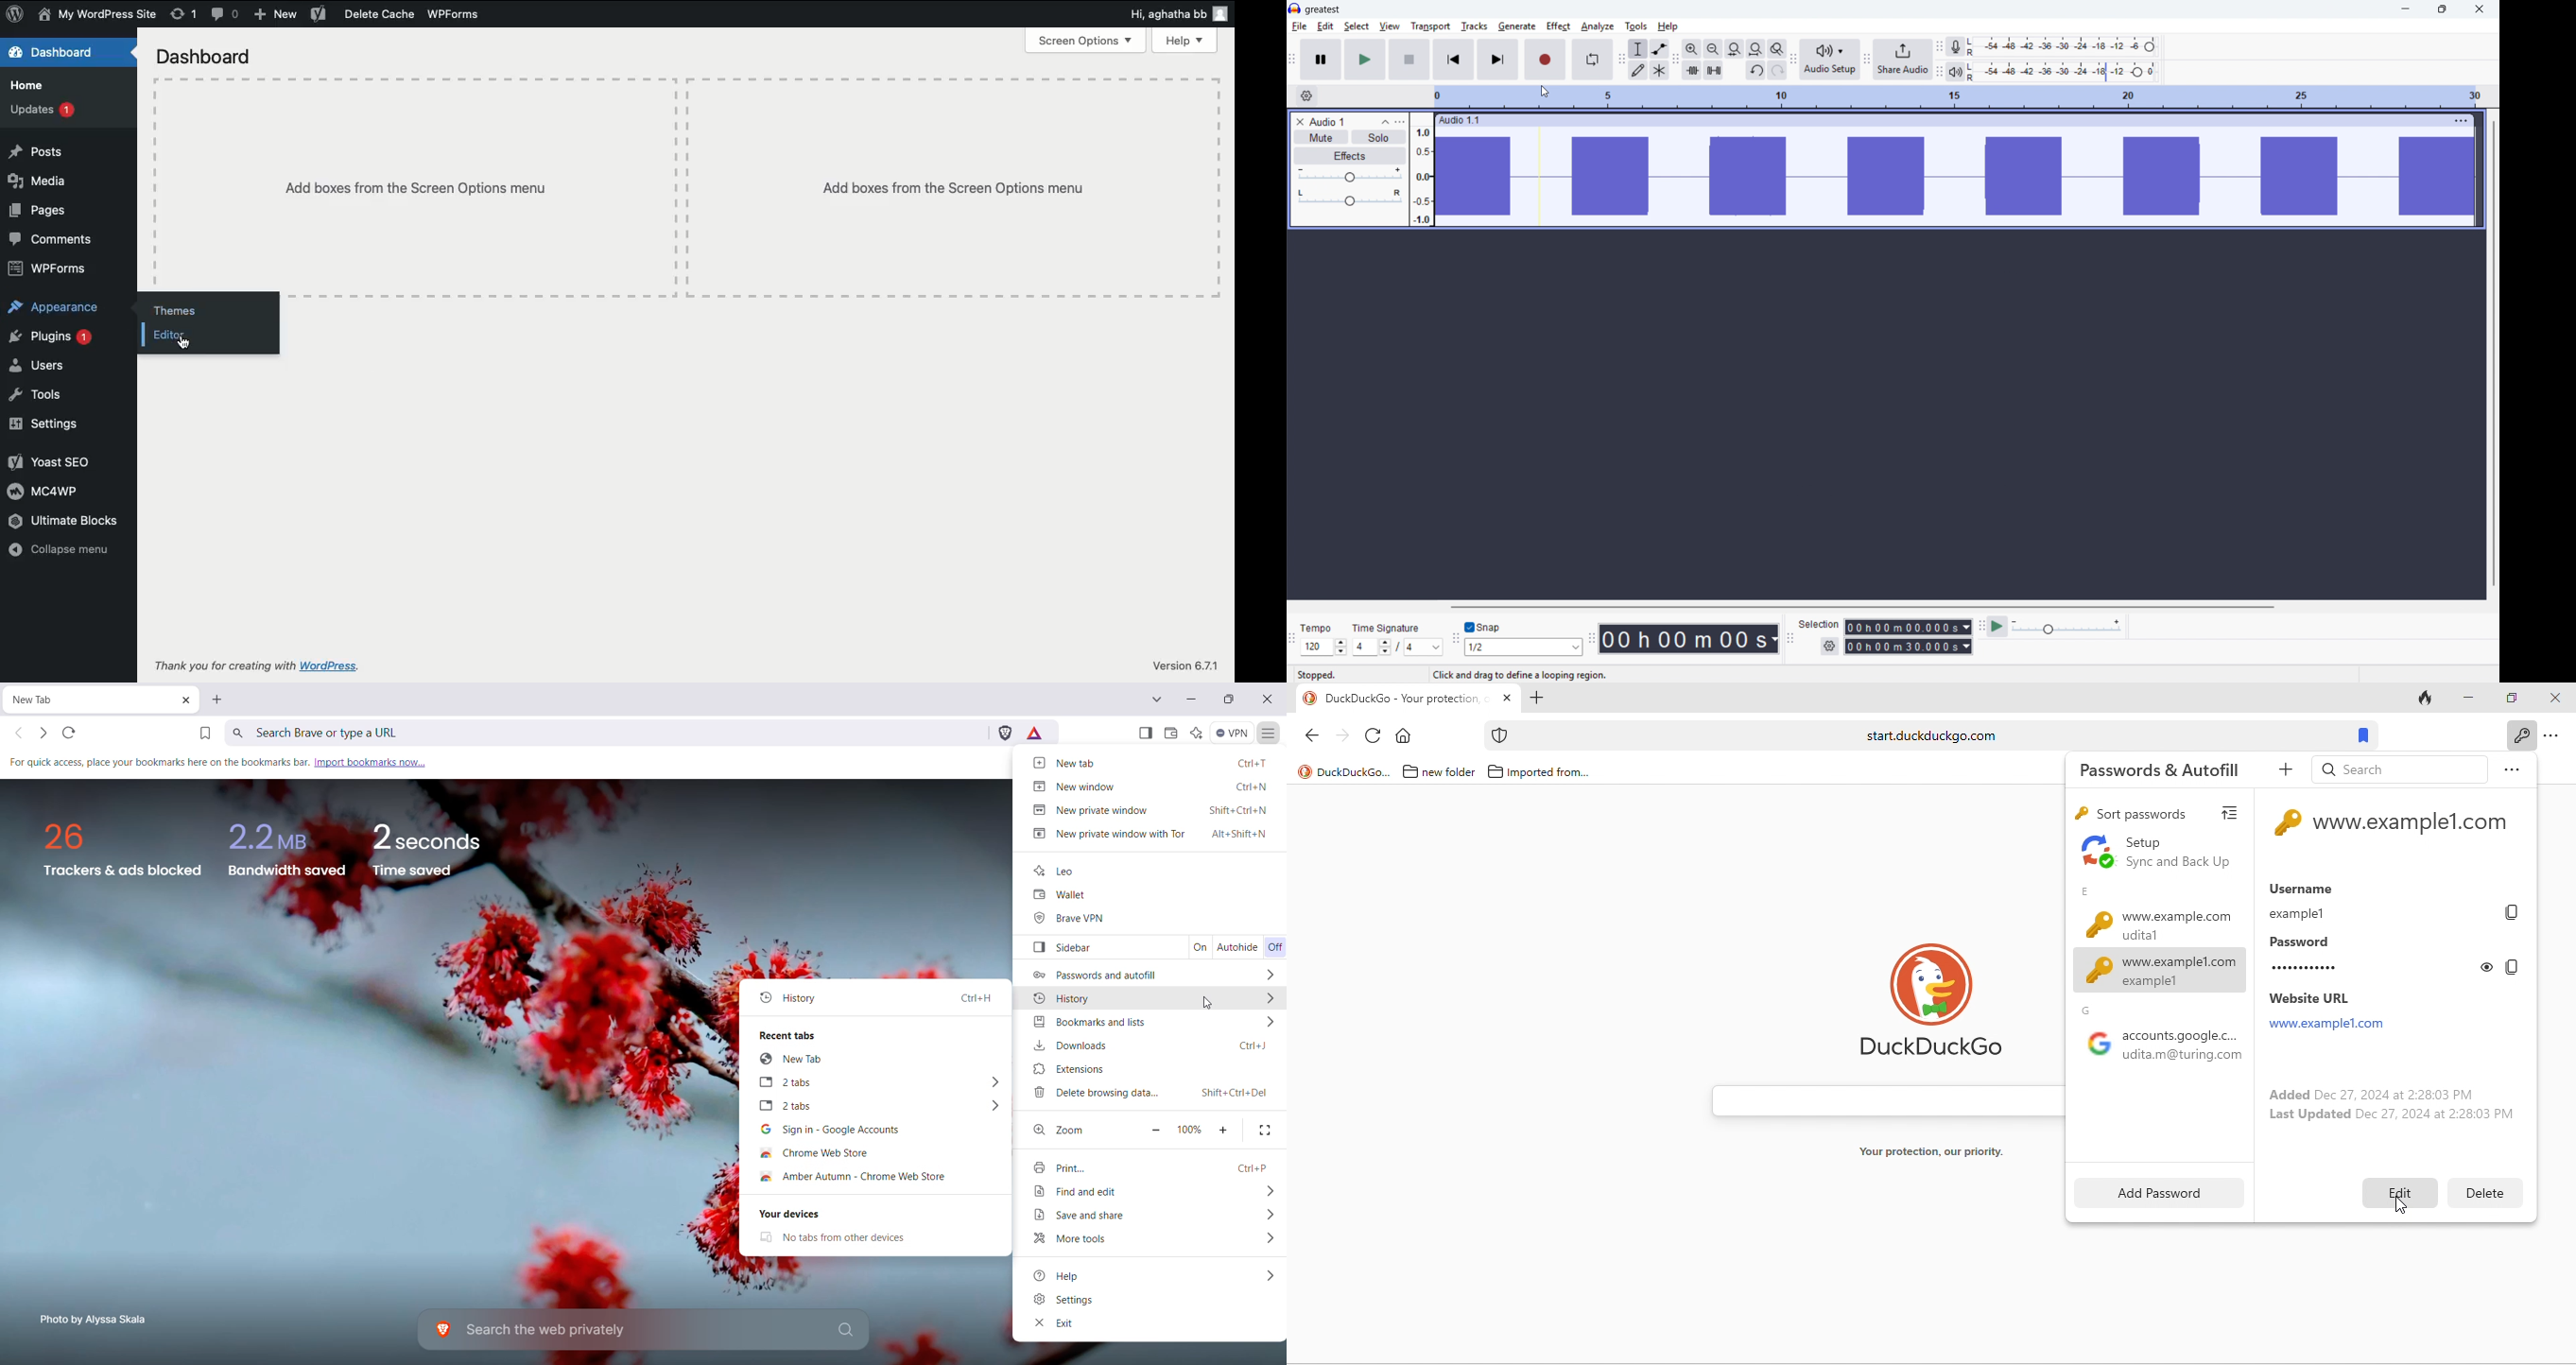  I want to click on Effects , so click(1350, 156).